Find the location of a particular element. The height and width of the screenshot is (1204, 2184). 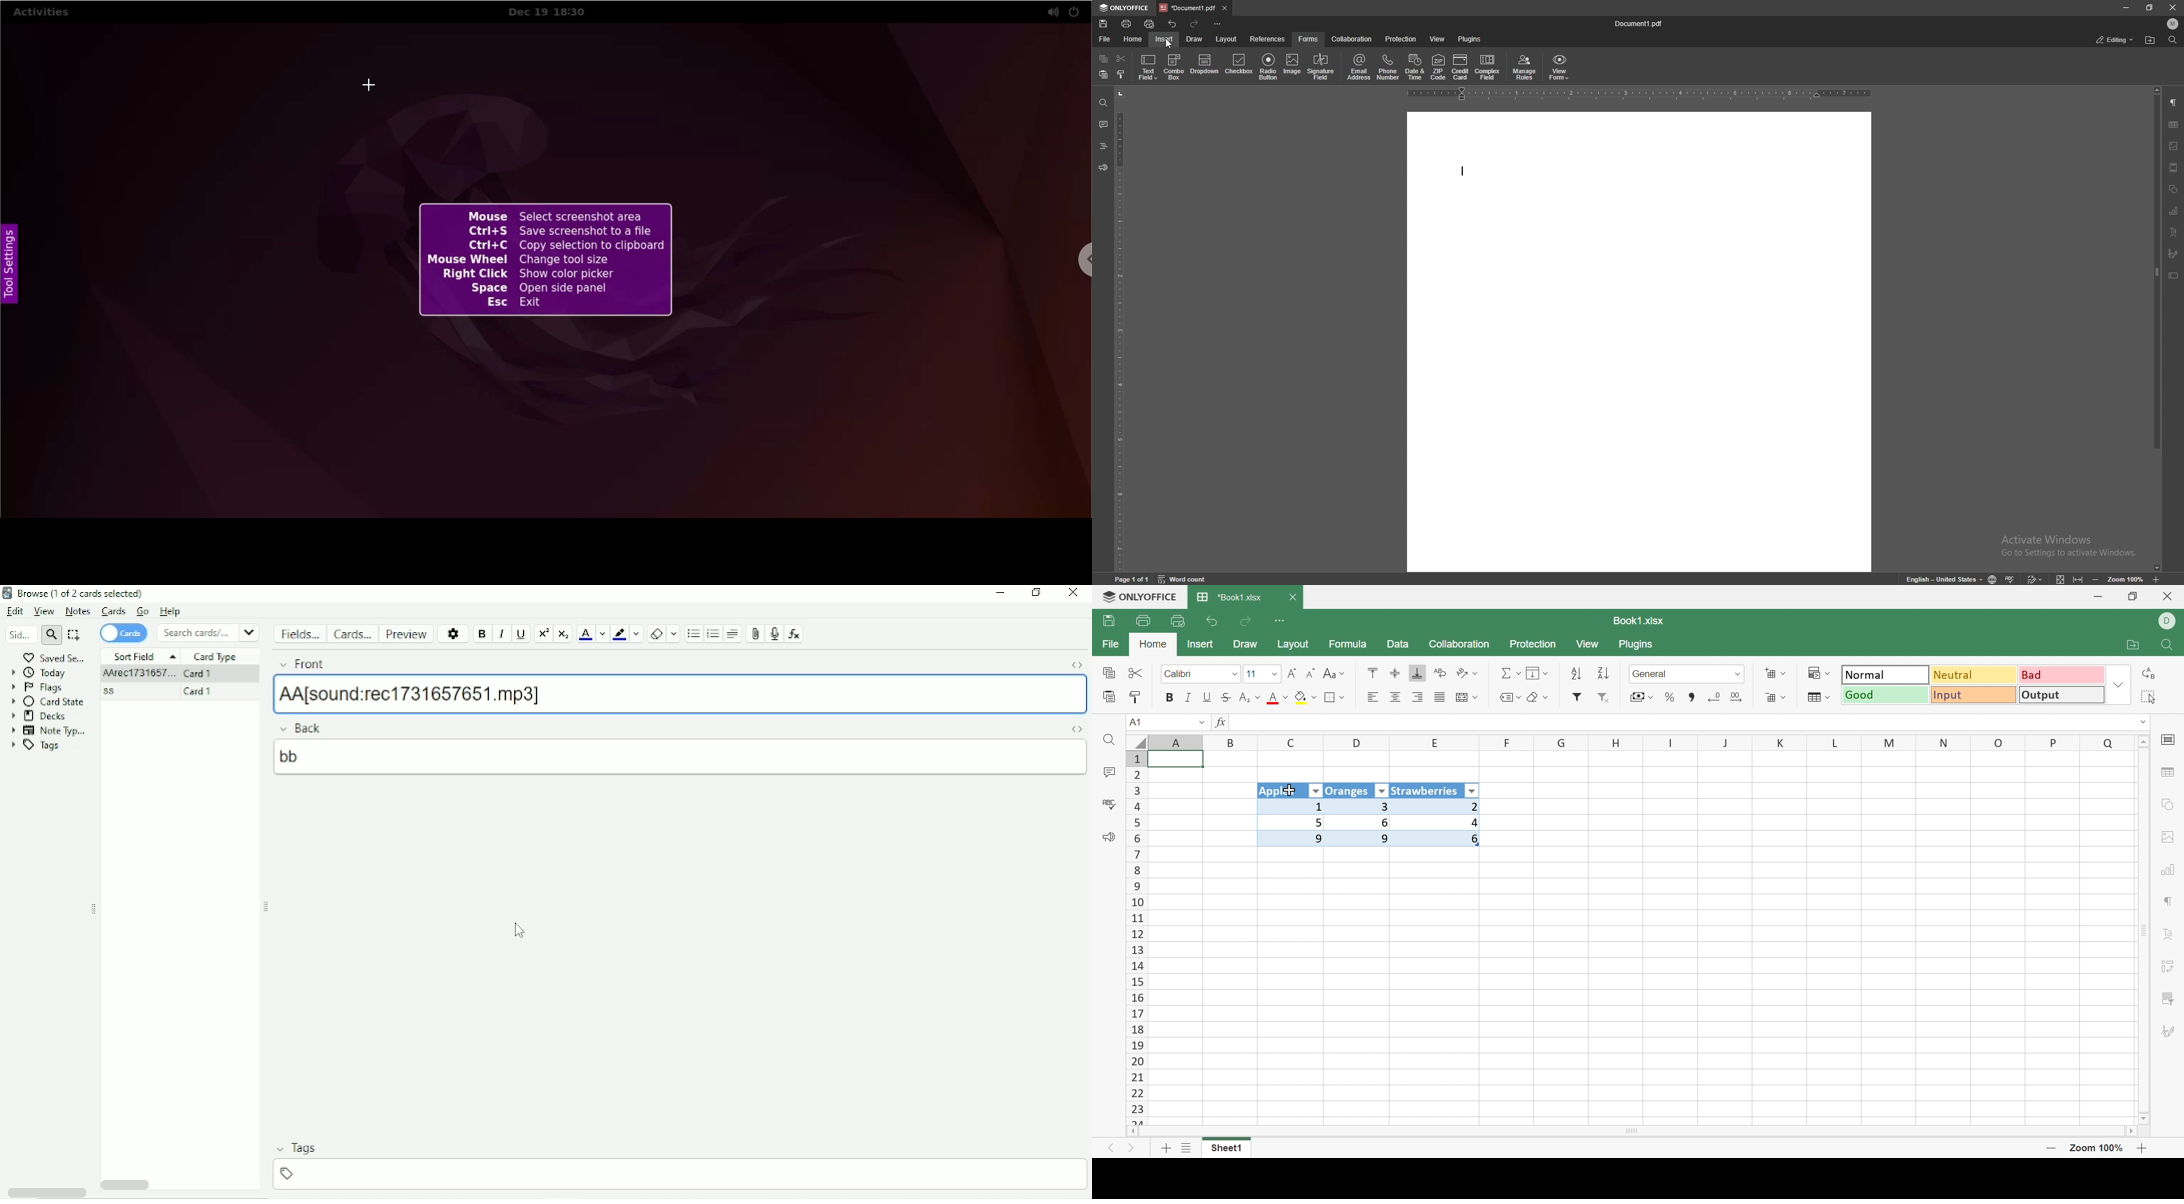

Fill is located at coordinates (1538, 674).